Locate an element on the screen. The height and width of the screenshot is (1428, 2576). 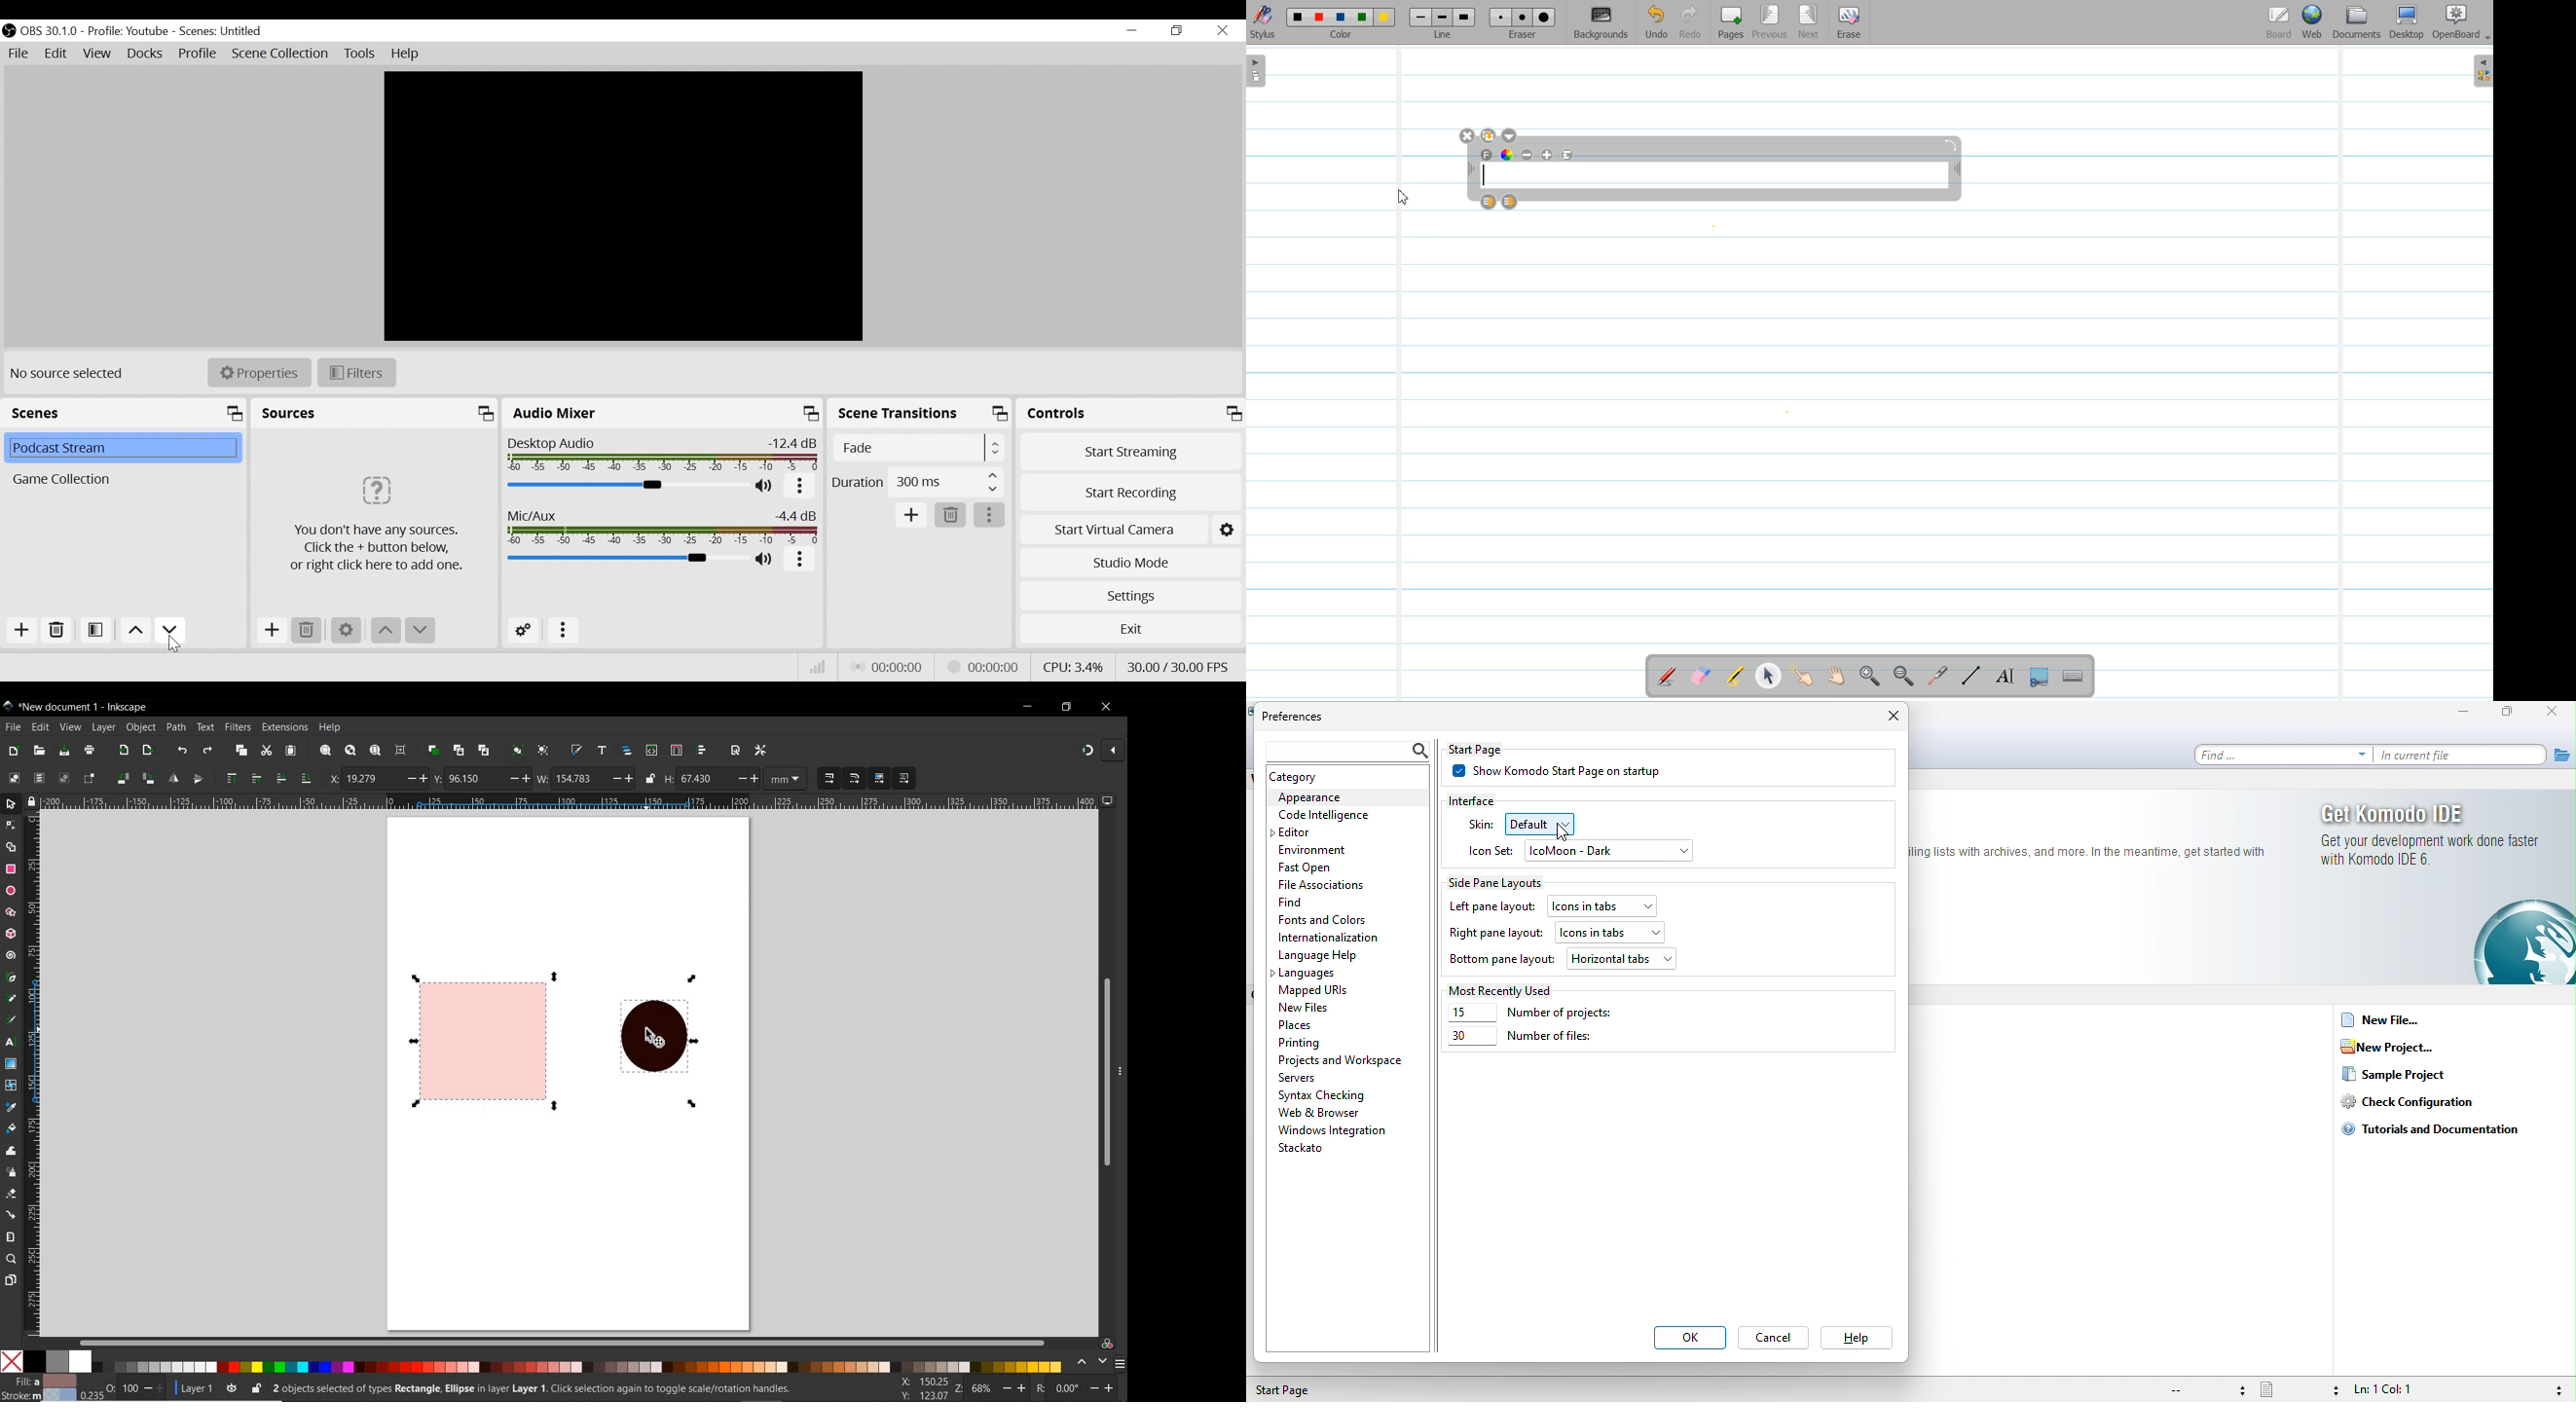
Streaming Status is located at coordinates (980, 666).